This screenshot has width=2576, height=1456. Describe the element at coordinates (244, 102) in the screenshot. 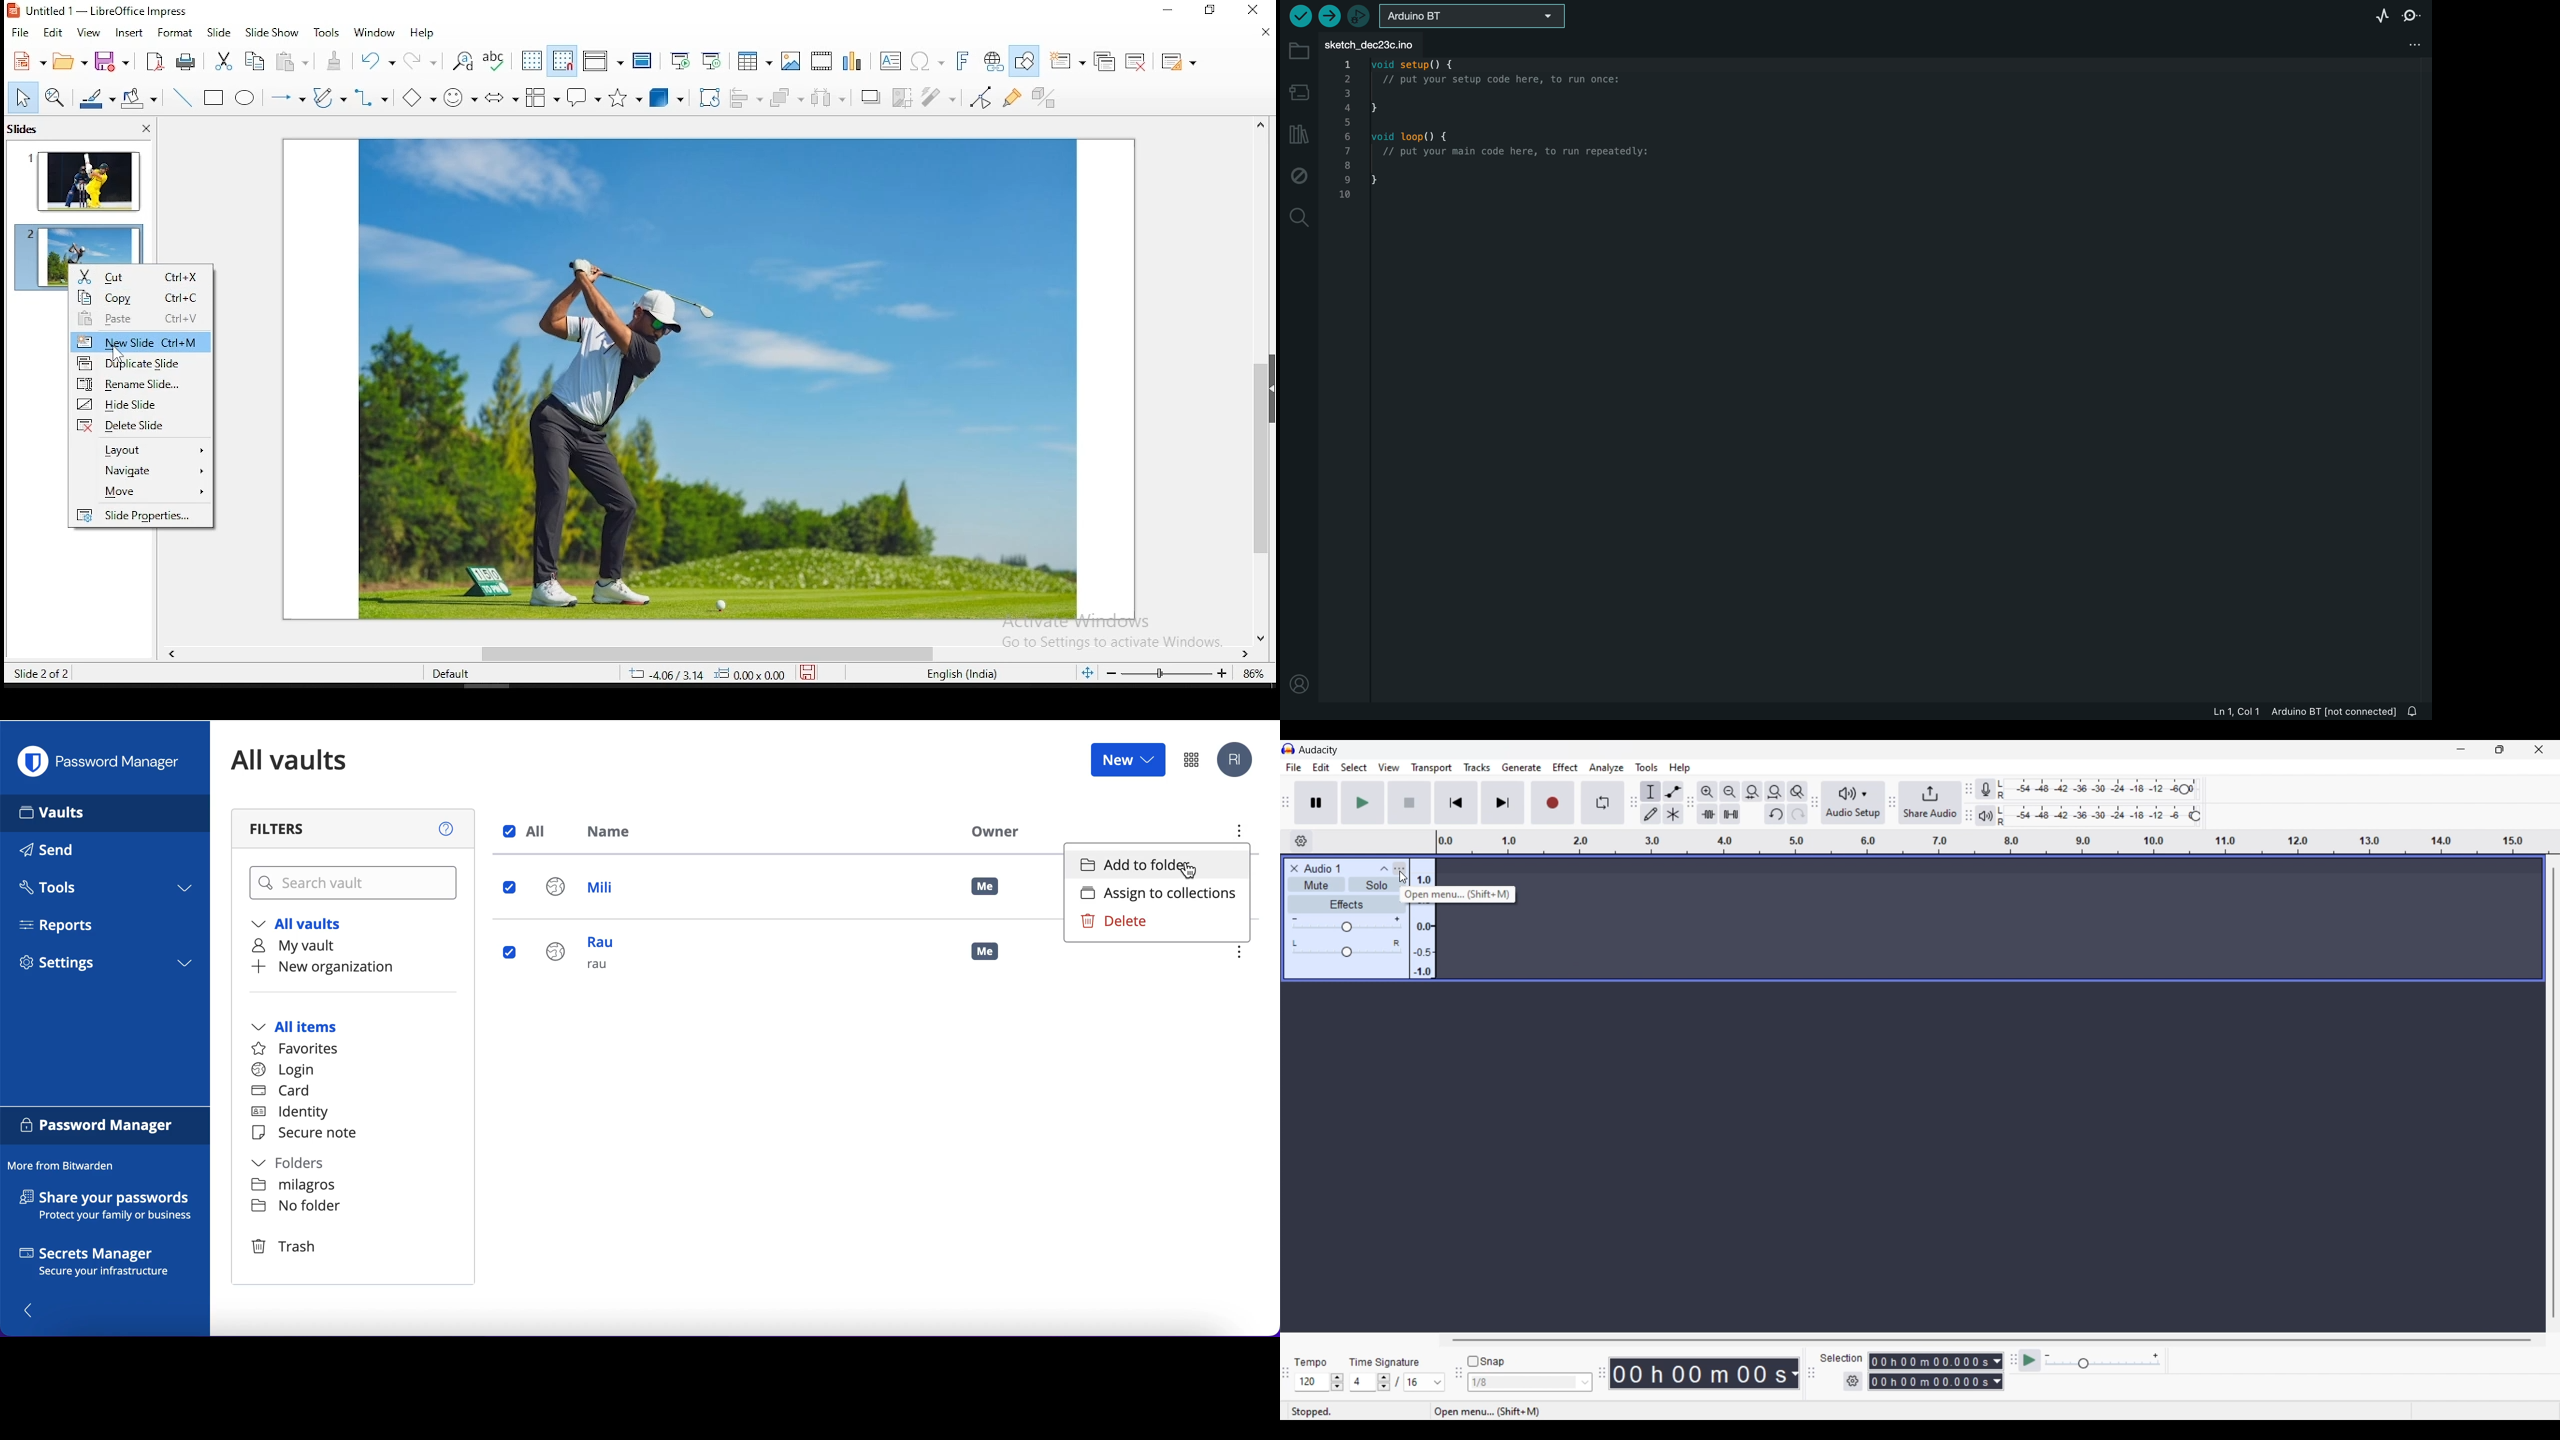

I see `ellipse` at that location.